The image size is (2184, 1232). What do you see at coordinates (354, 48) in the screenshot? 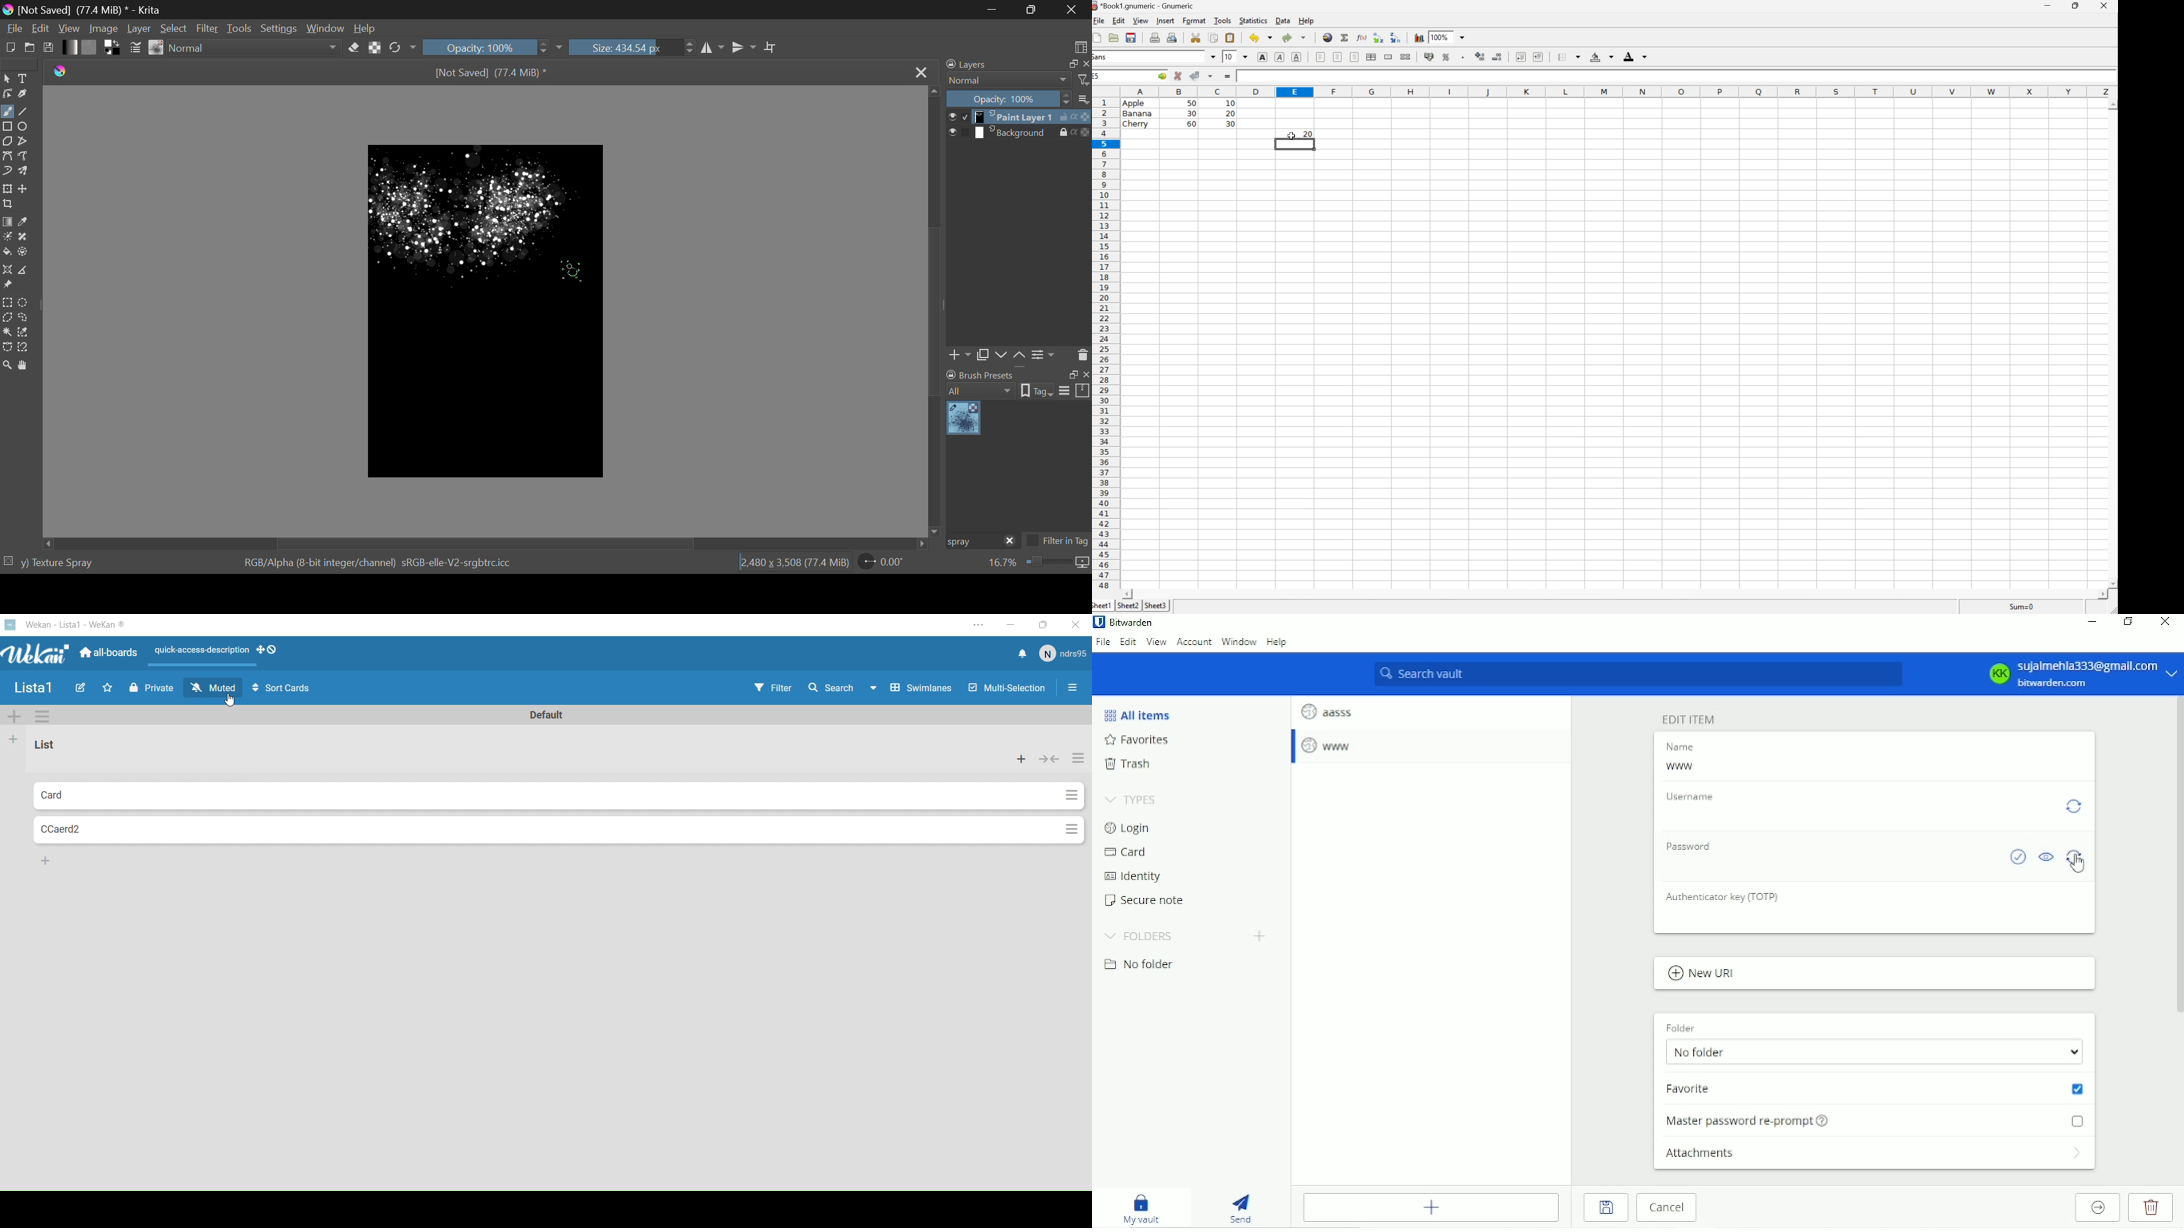
I see `Eraser` at bounding box center [354, 48].